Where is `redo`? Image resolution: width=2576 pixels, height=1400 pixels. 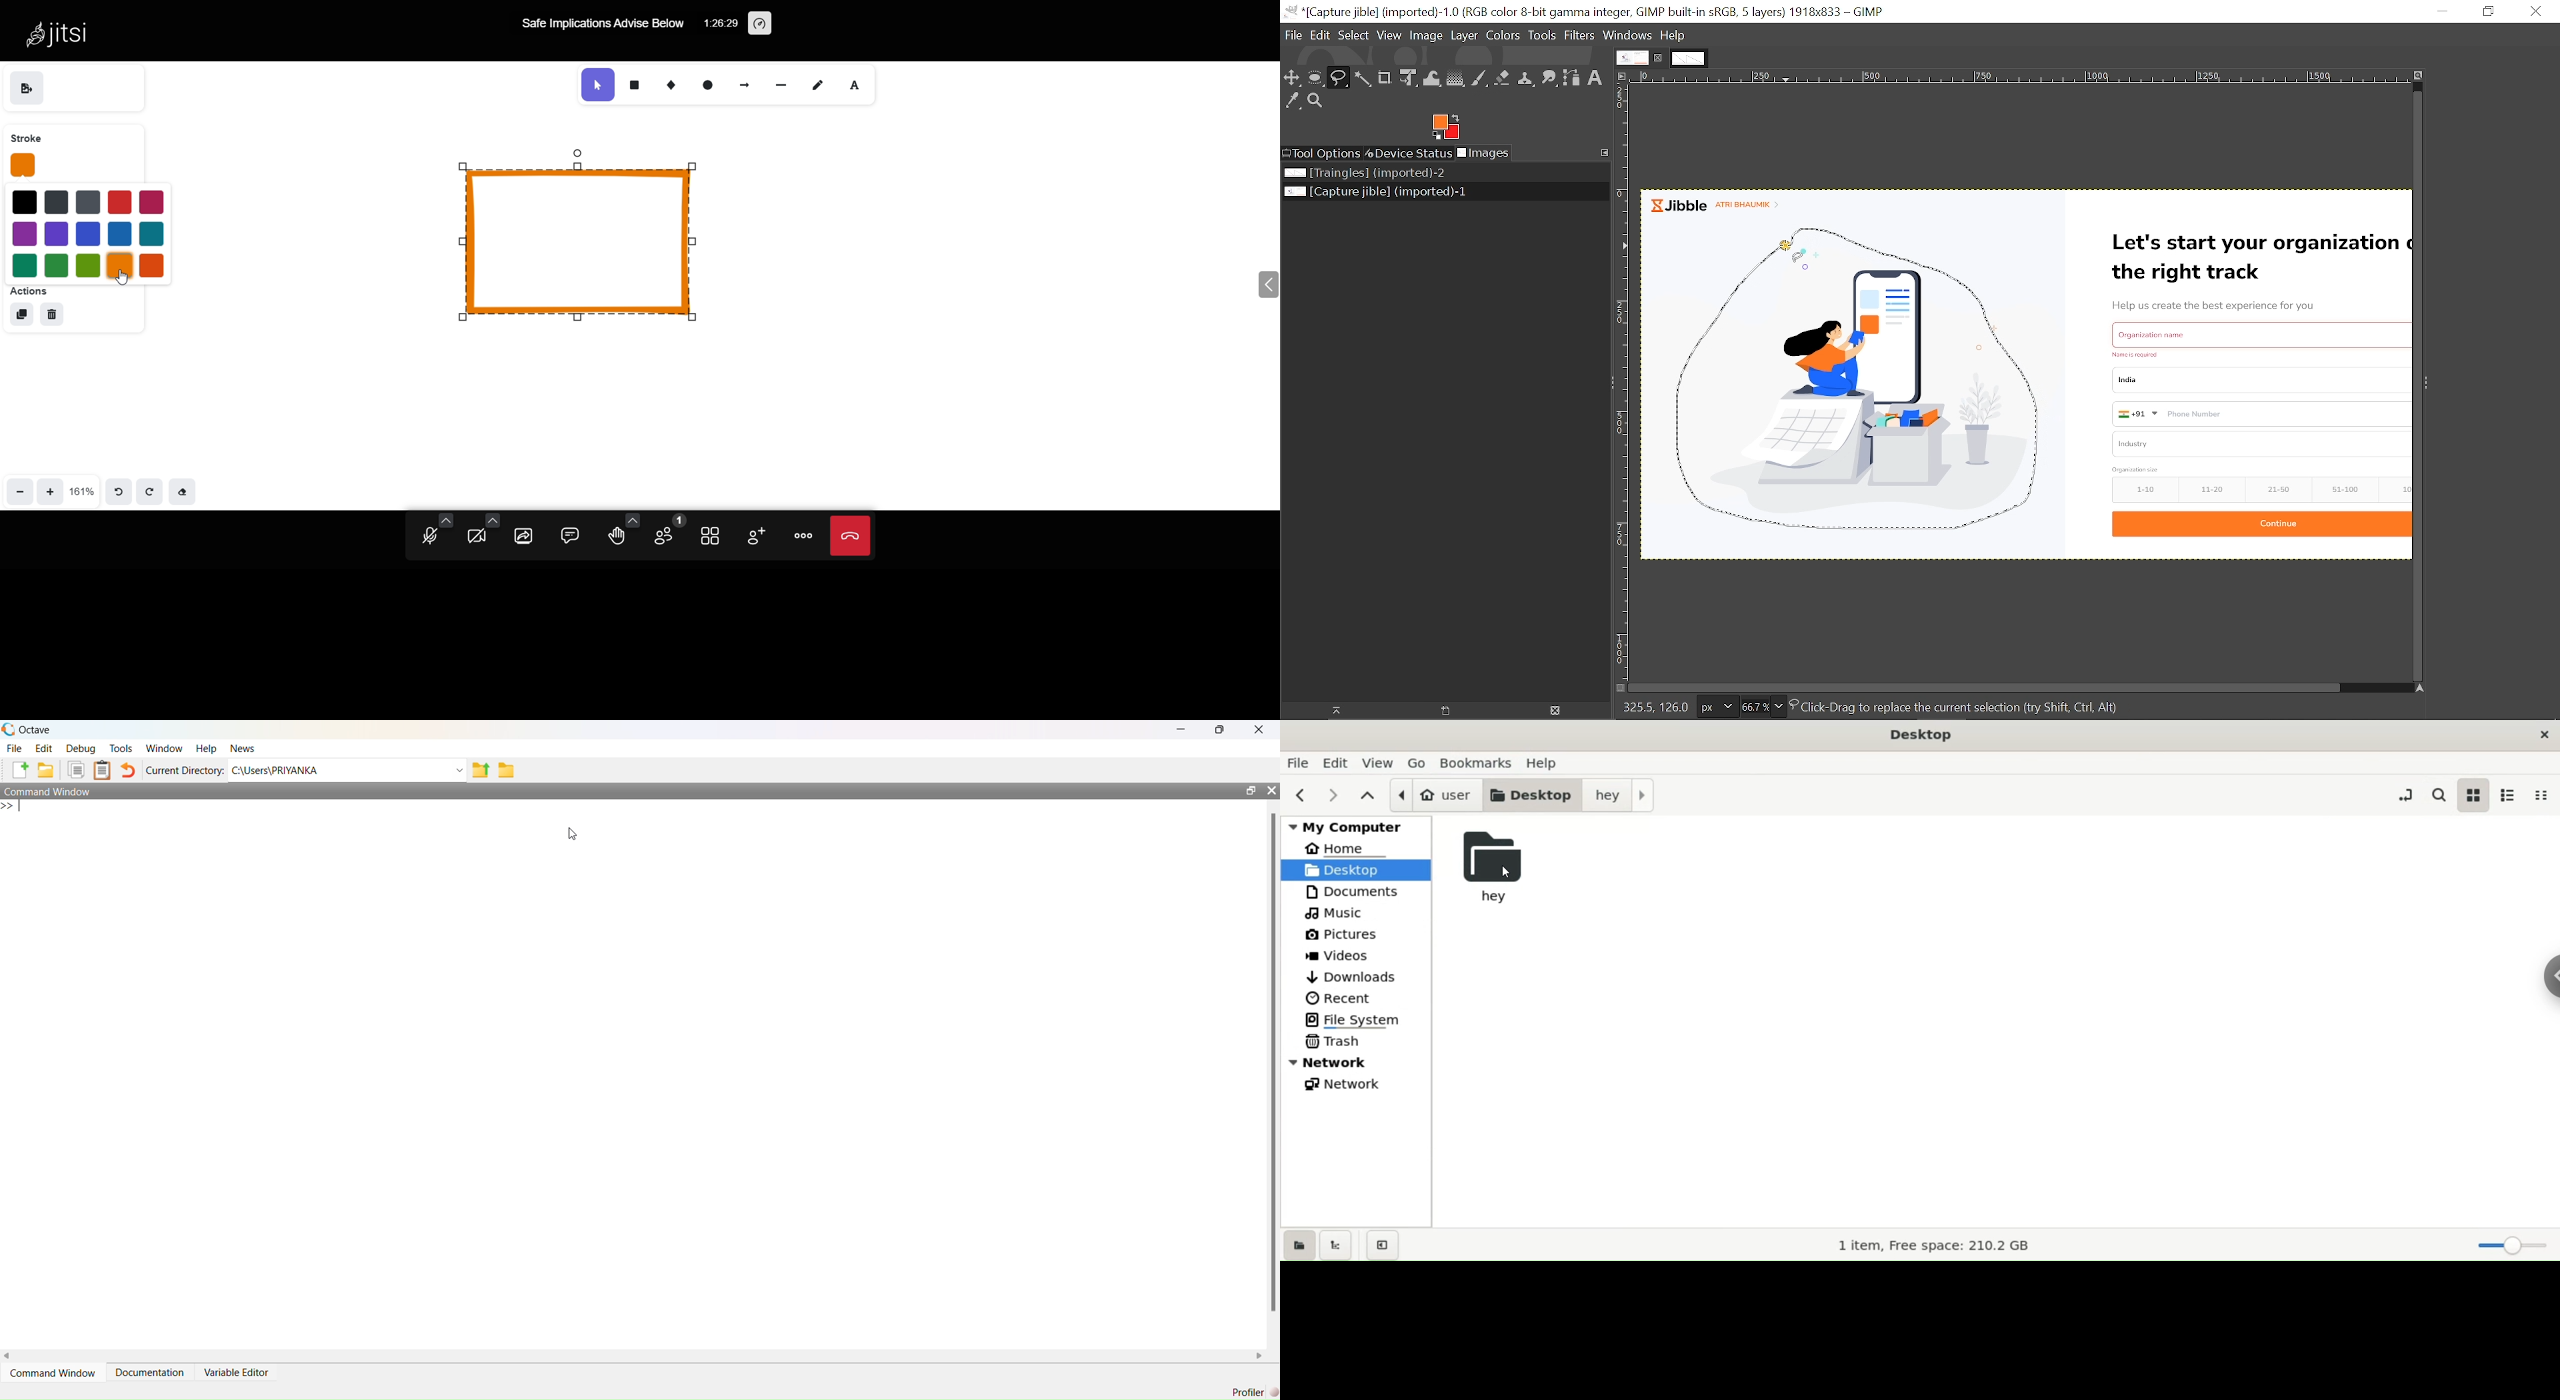 redo is located at coordinates (151, 491).